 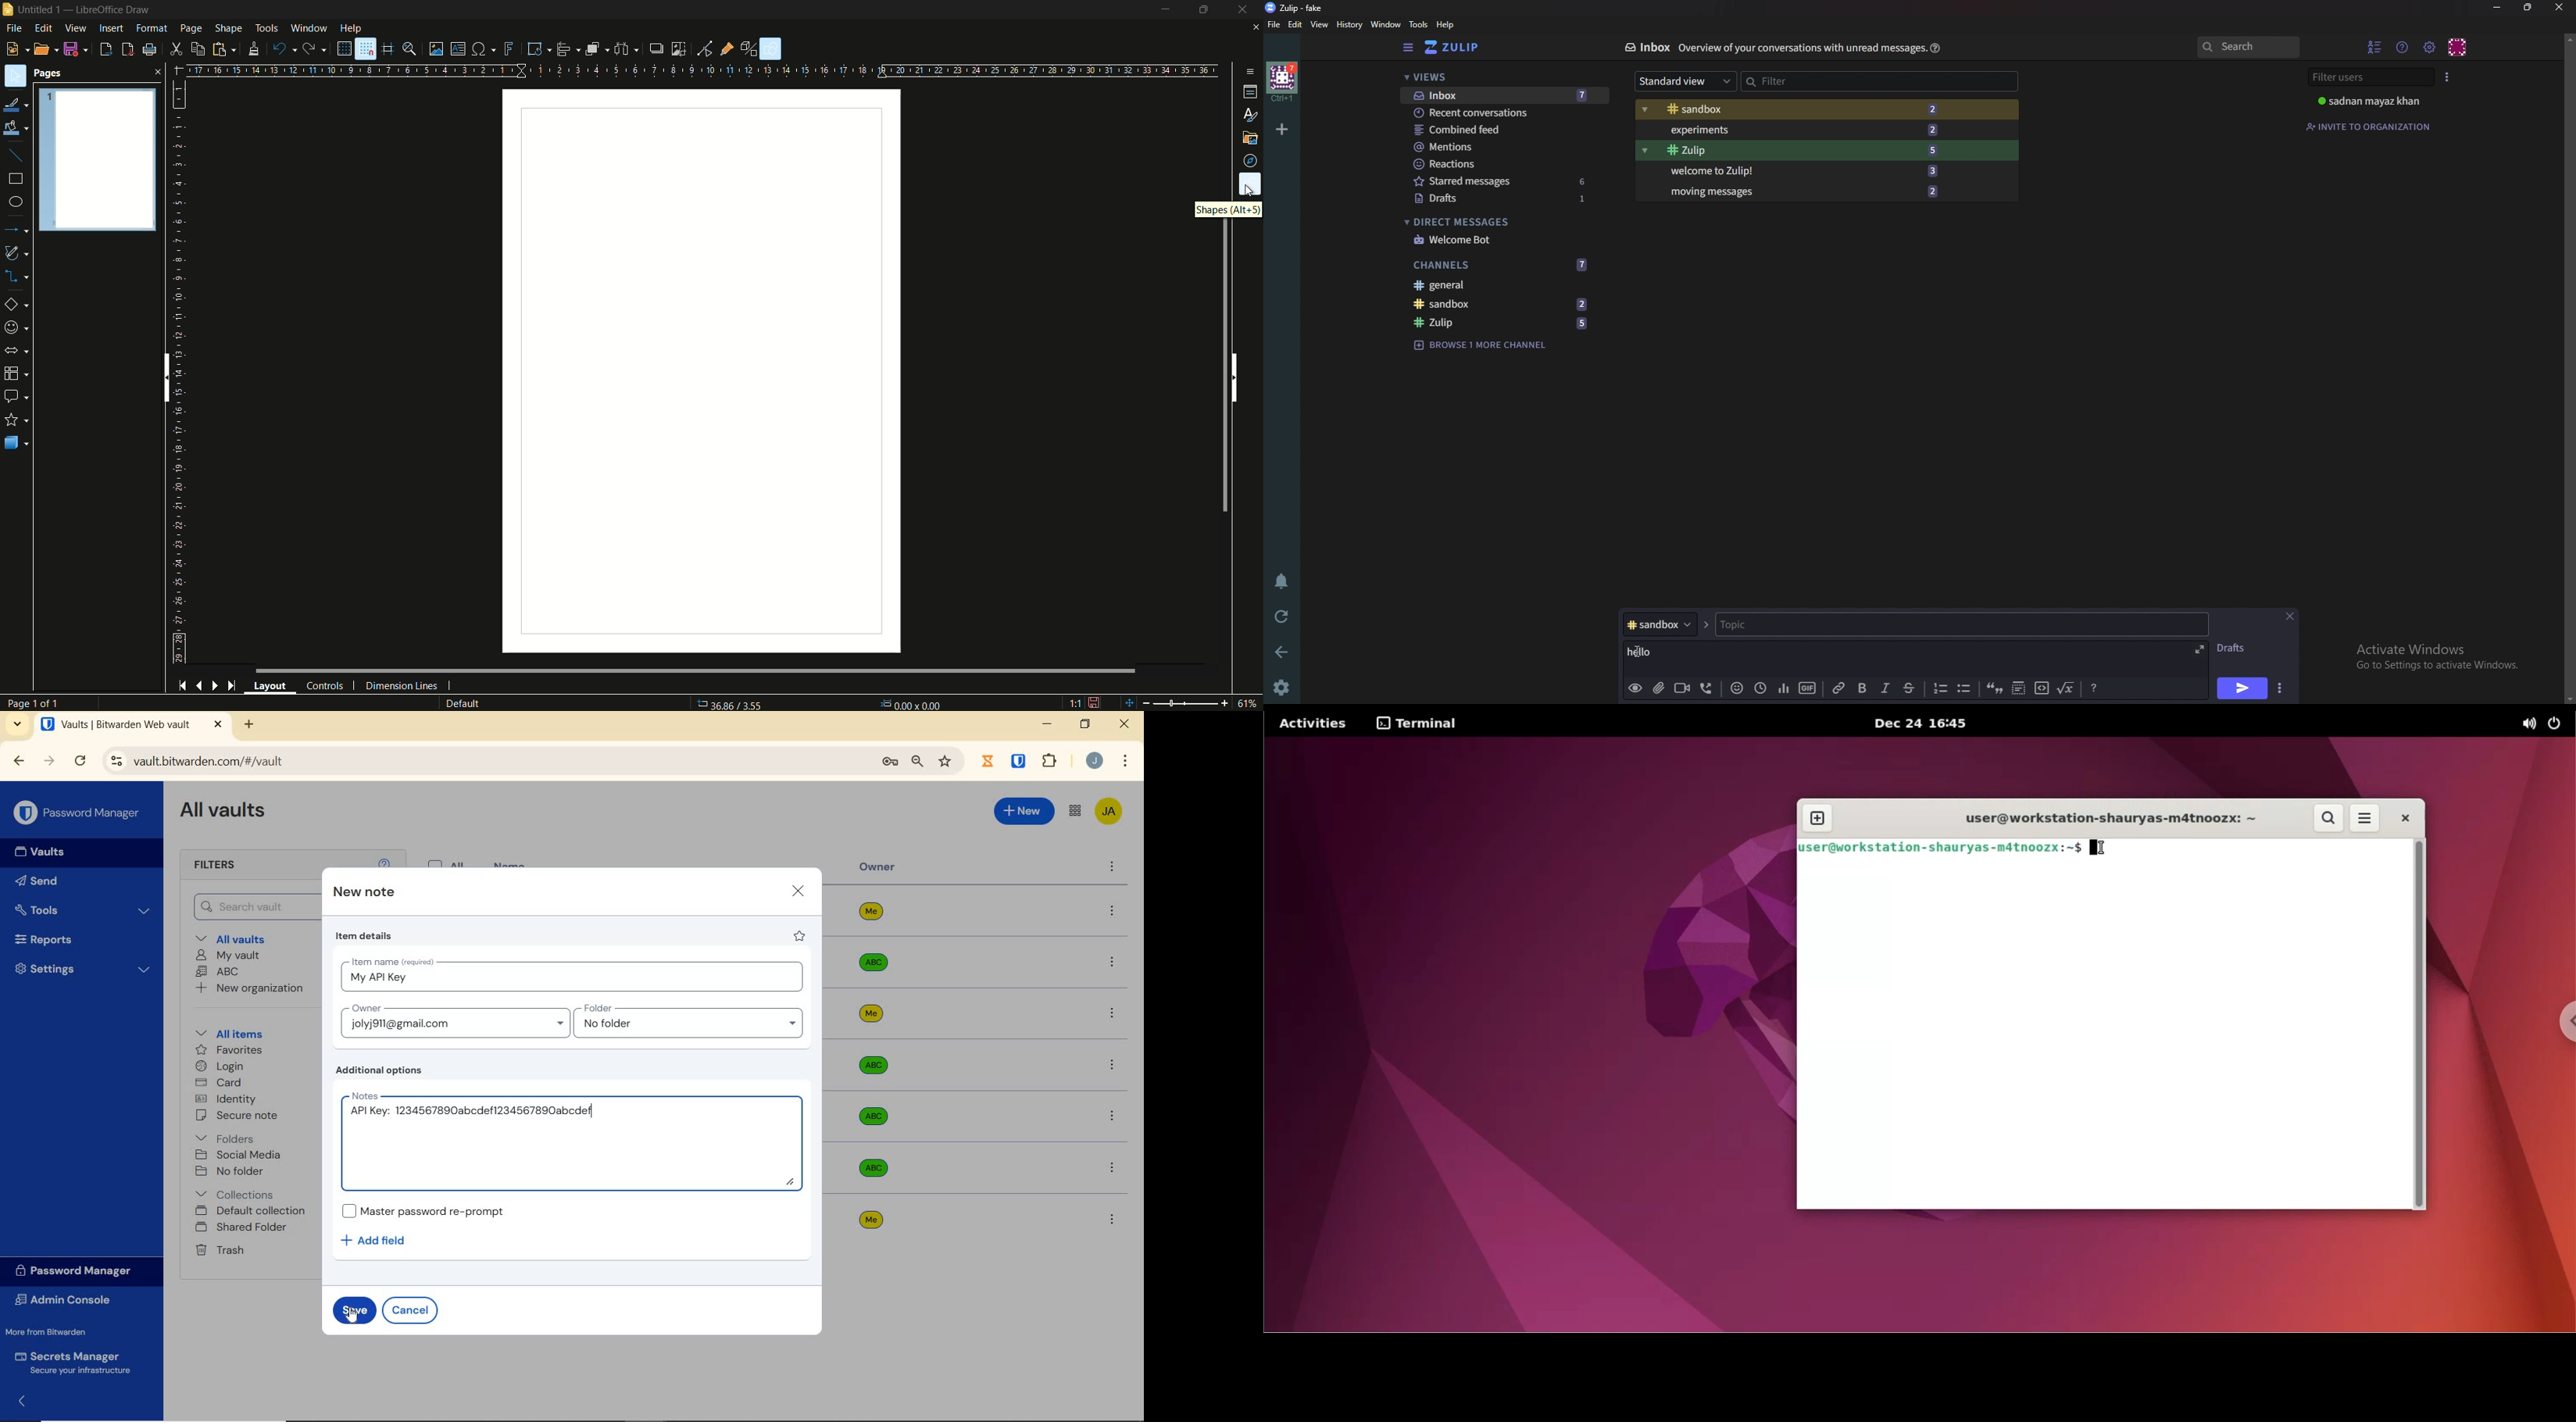 What do you see at coordinates (15, 202) in the screenshot?
I see `ellipse` at bounding box center [15, 202].